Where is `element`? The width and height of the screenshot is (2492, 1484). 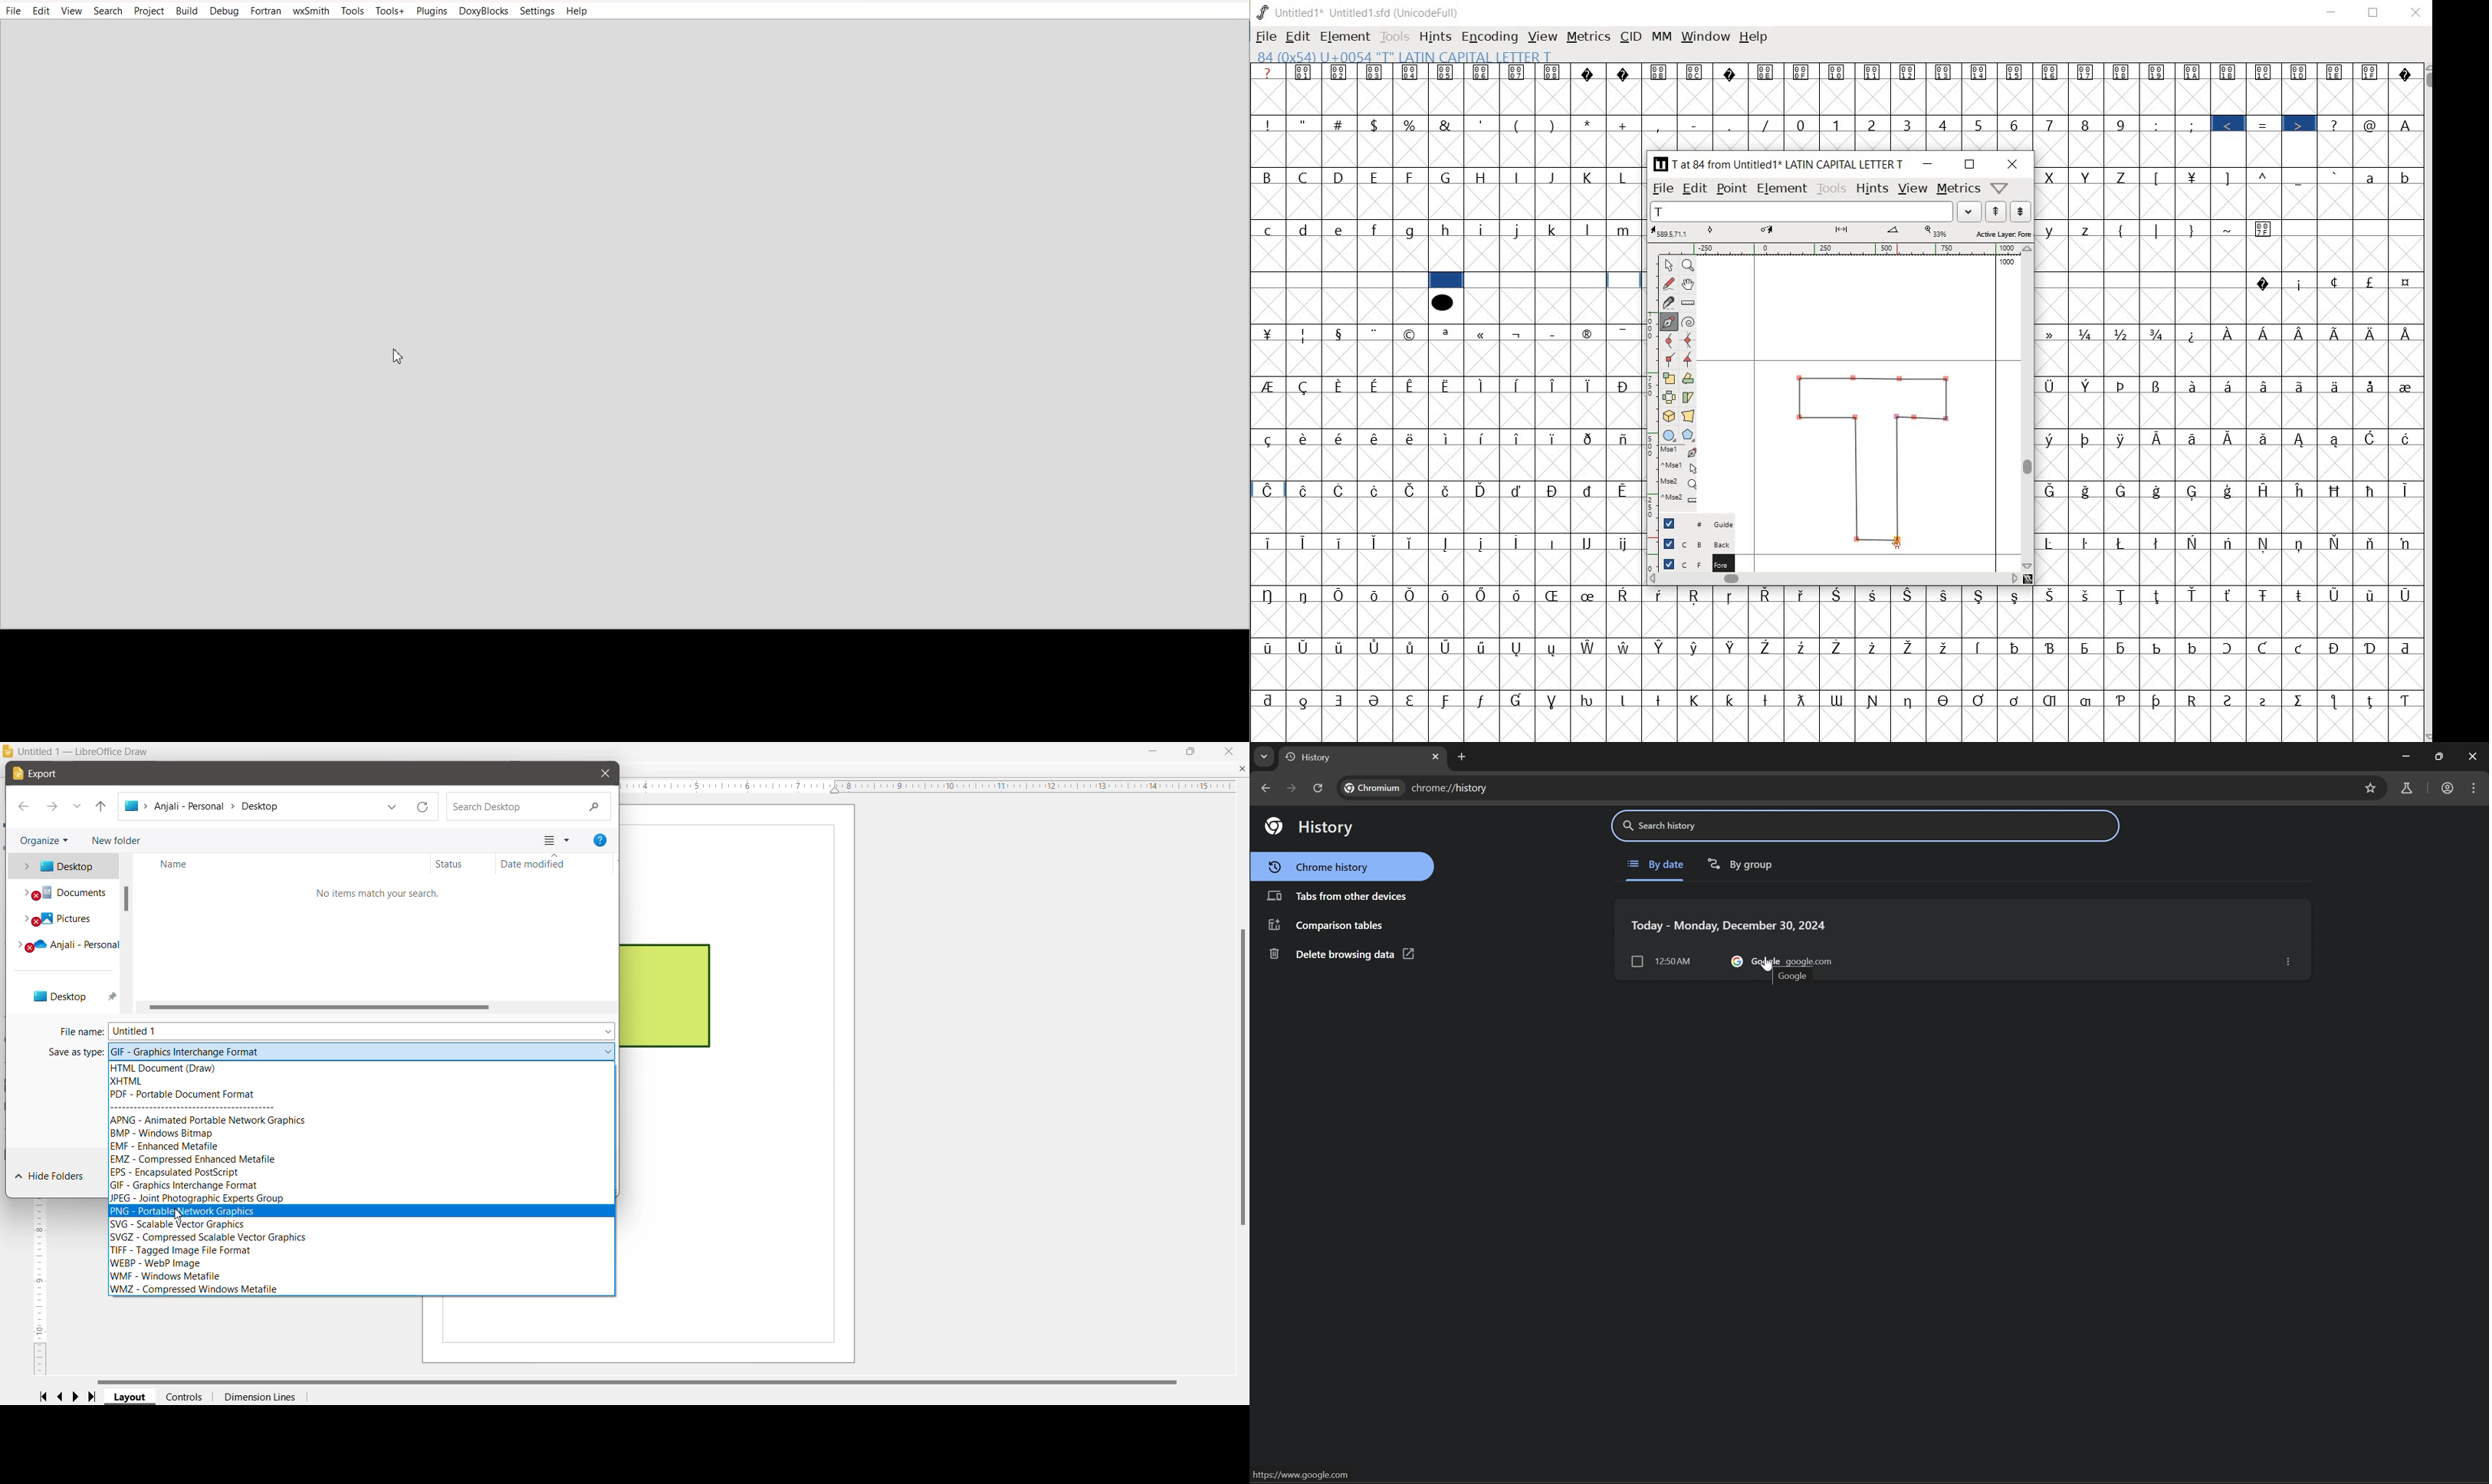 element is located at coordinates (1782, 187).